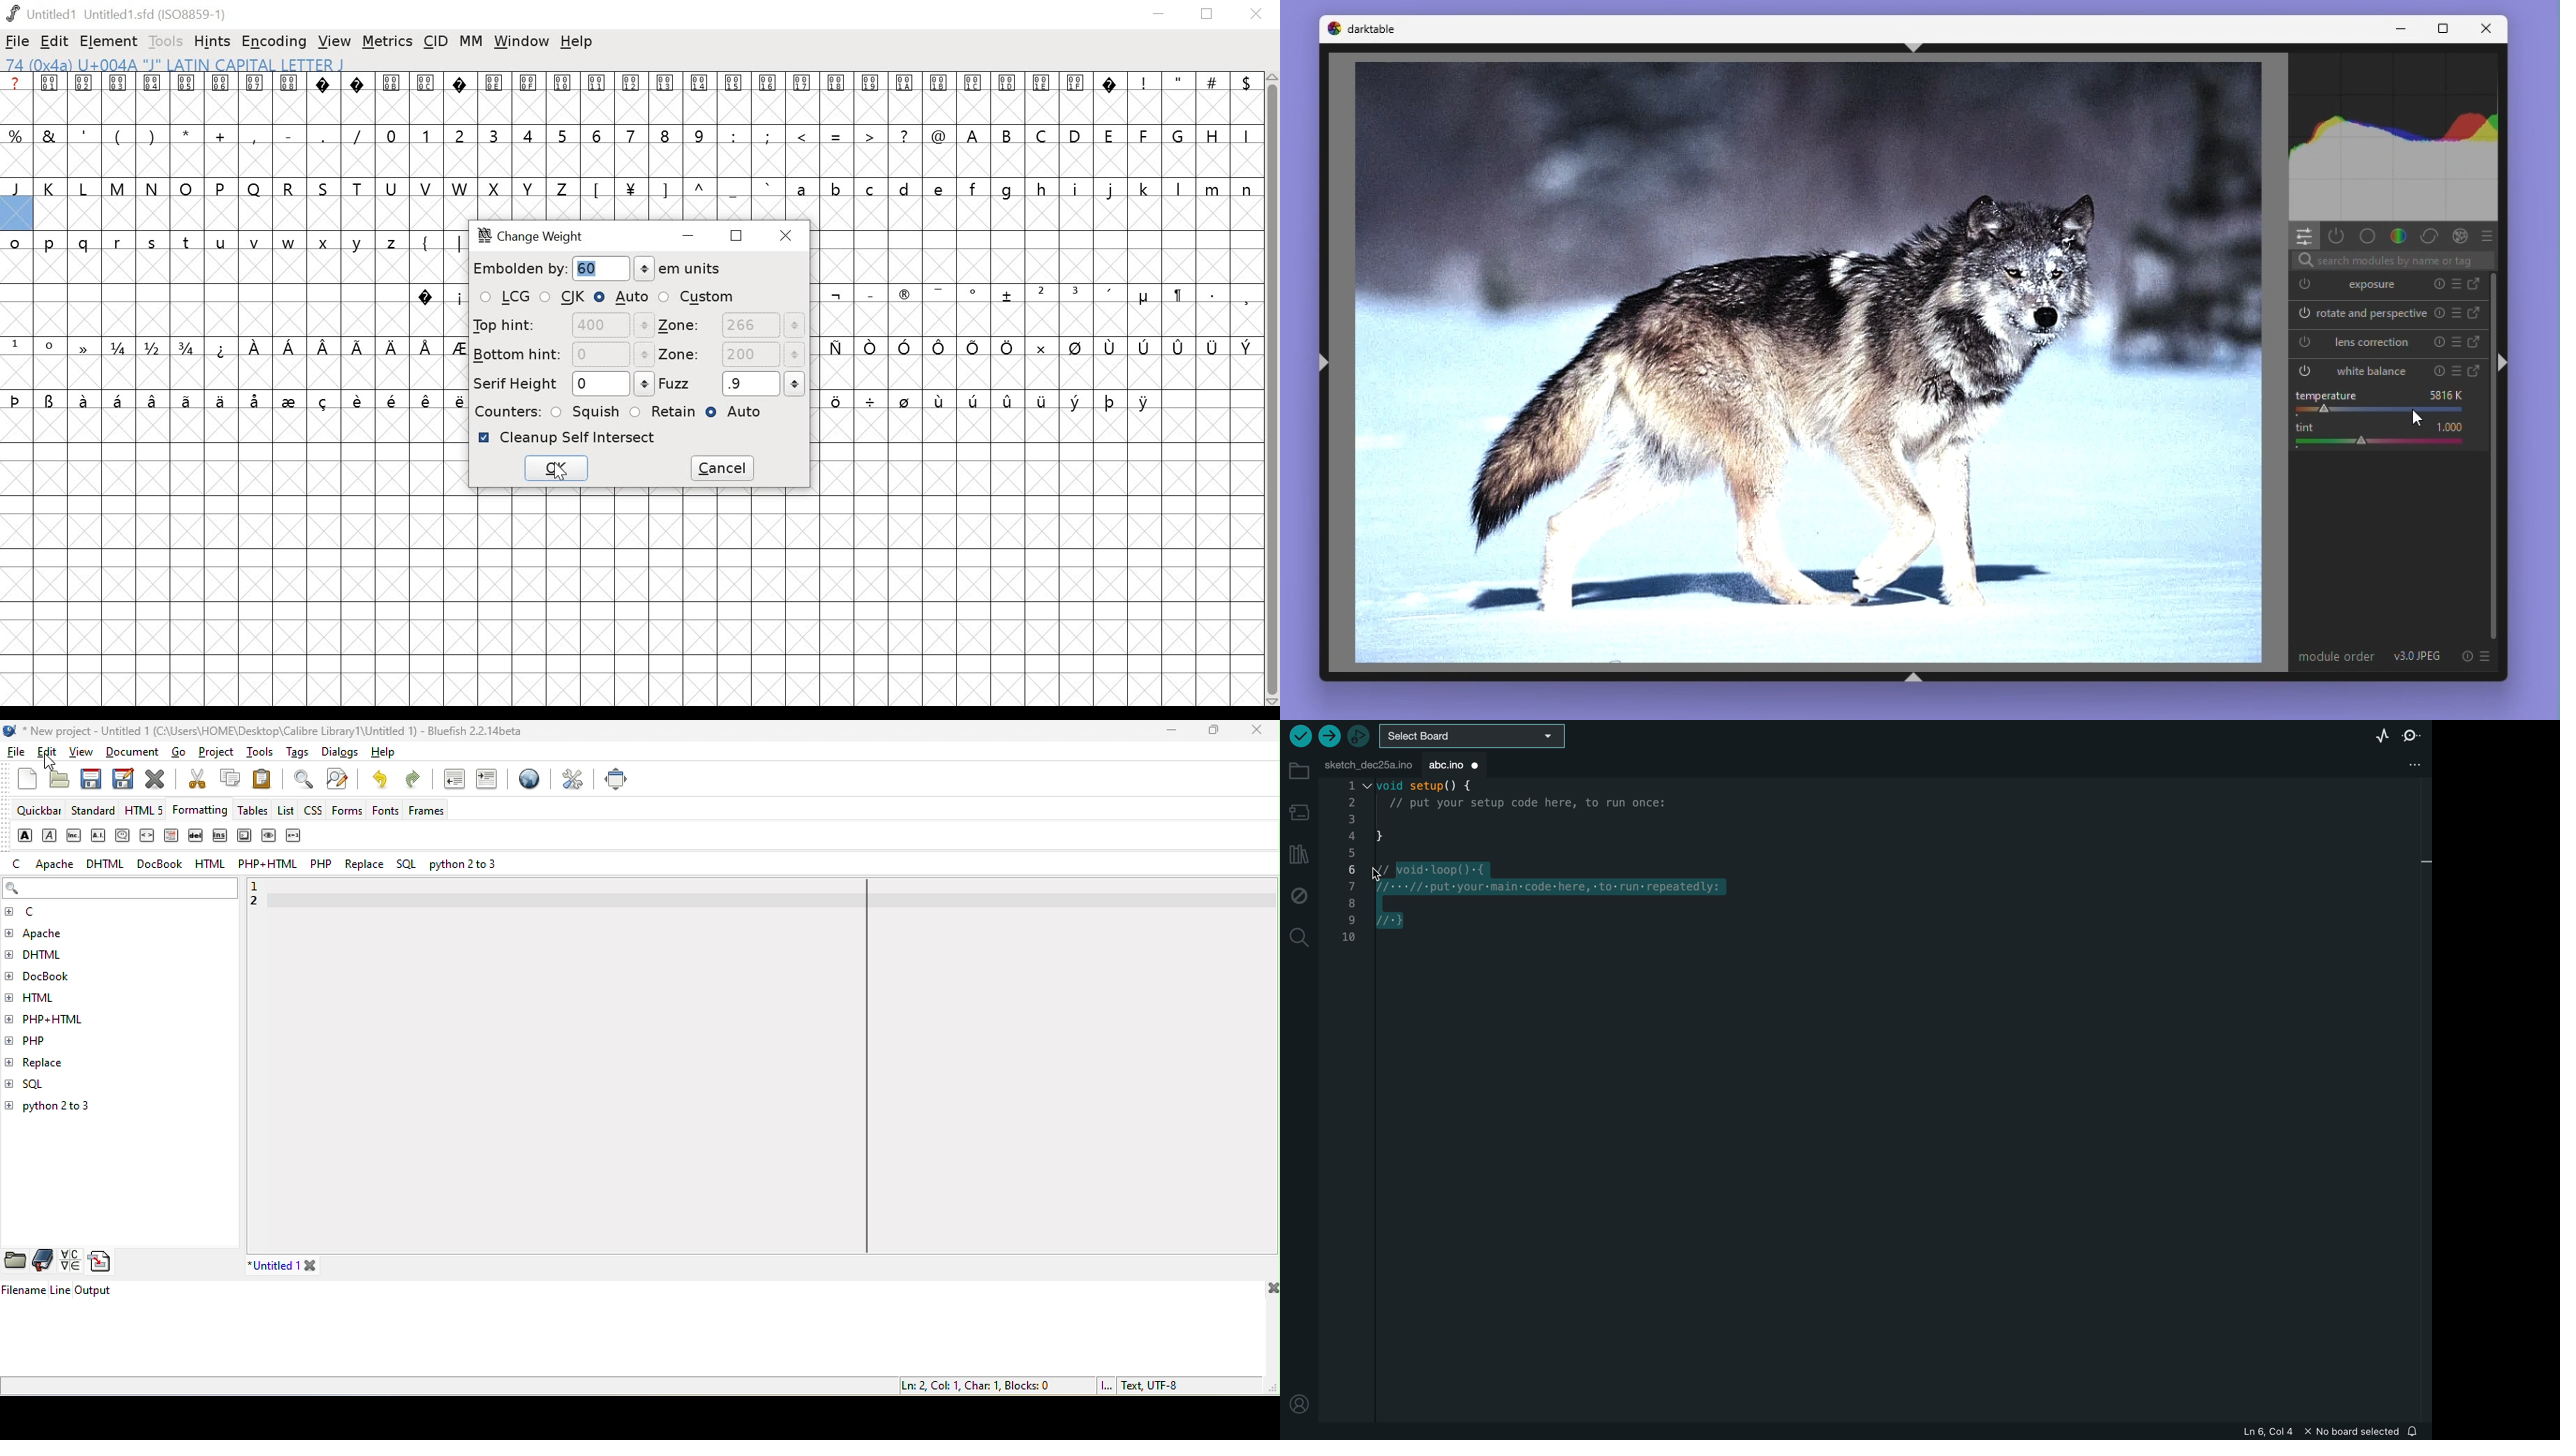  I want to click on file, so click(18, 751).